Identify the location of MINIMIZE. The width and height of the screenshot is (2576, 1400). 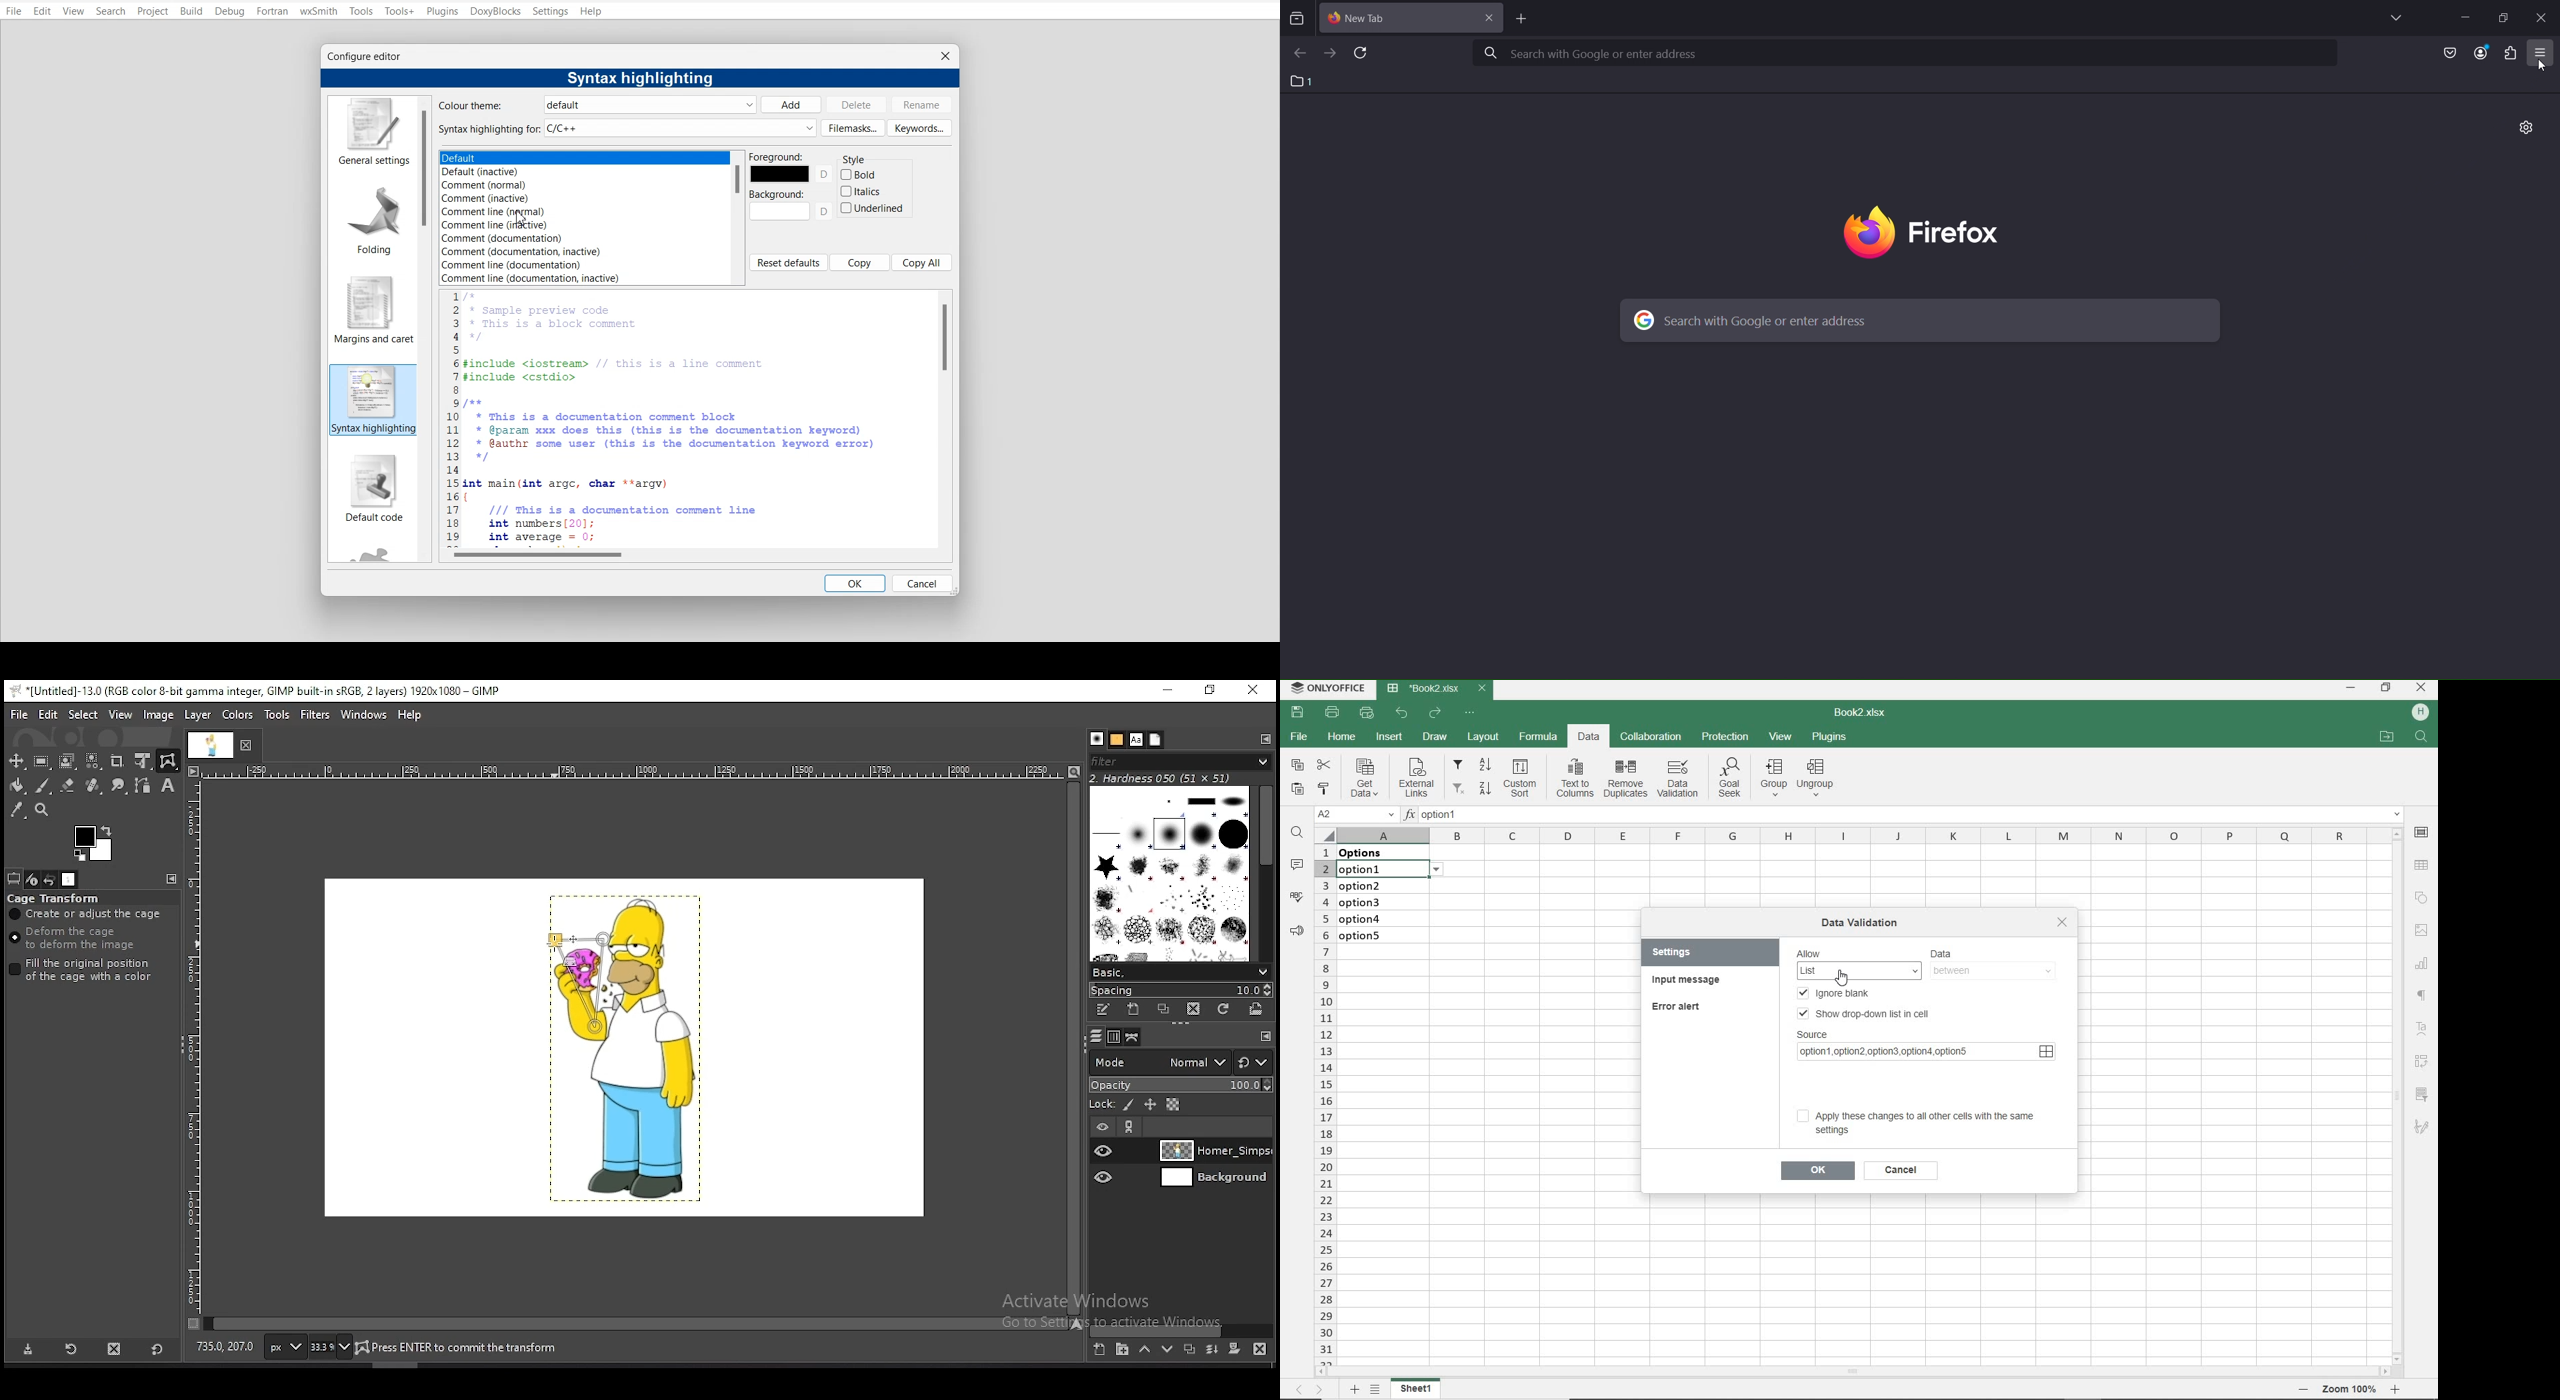
(2351, 688).